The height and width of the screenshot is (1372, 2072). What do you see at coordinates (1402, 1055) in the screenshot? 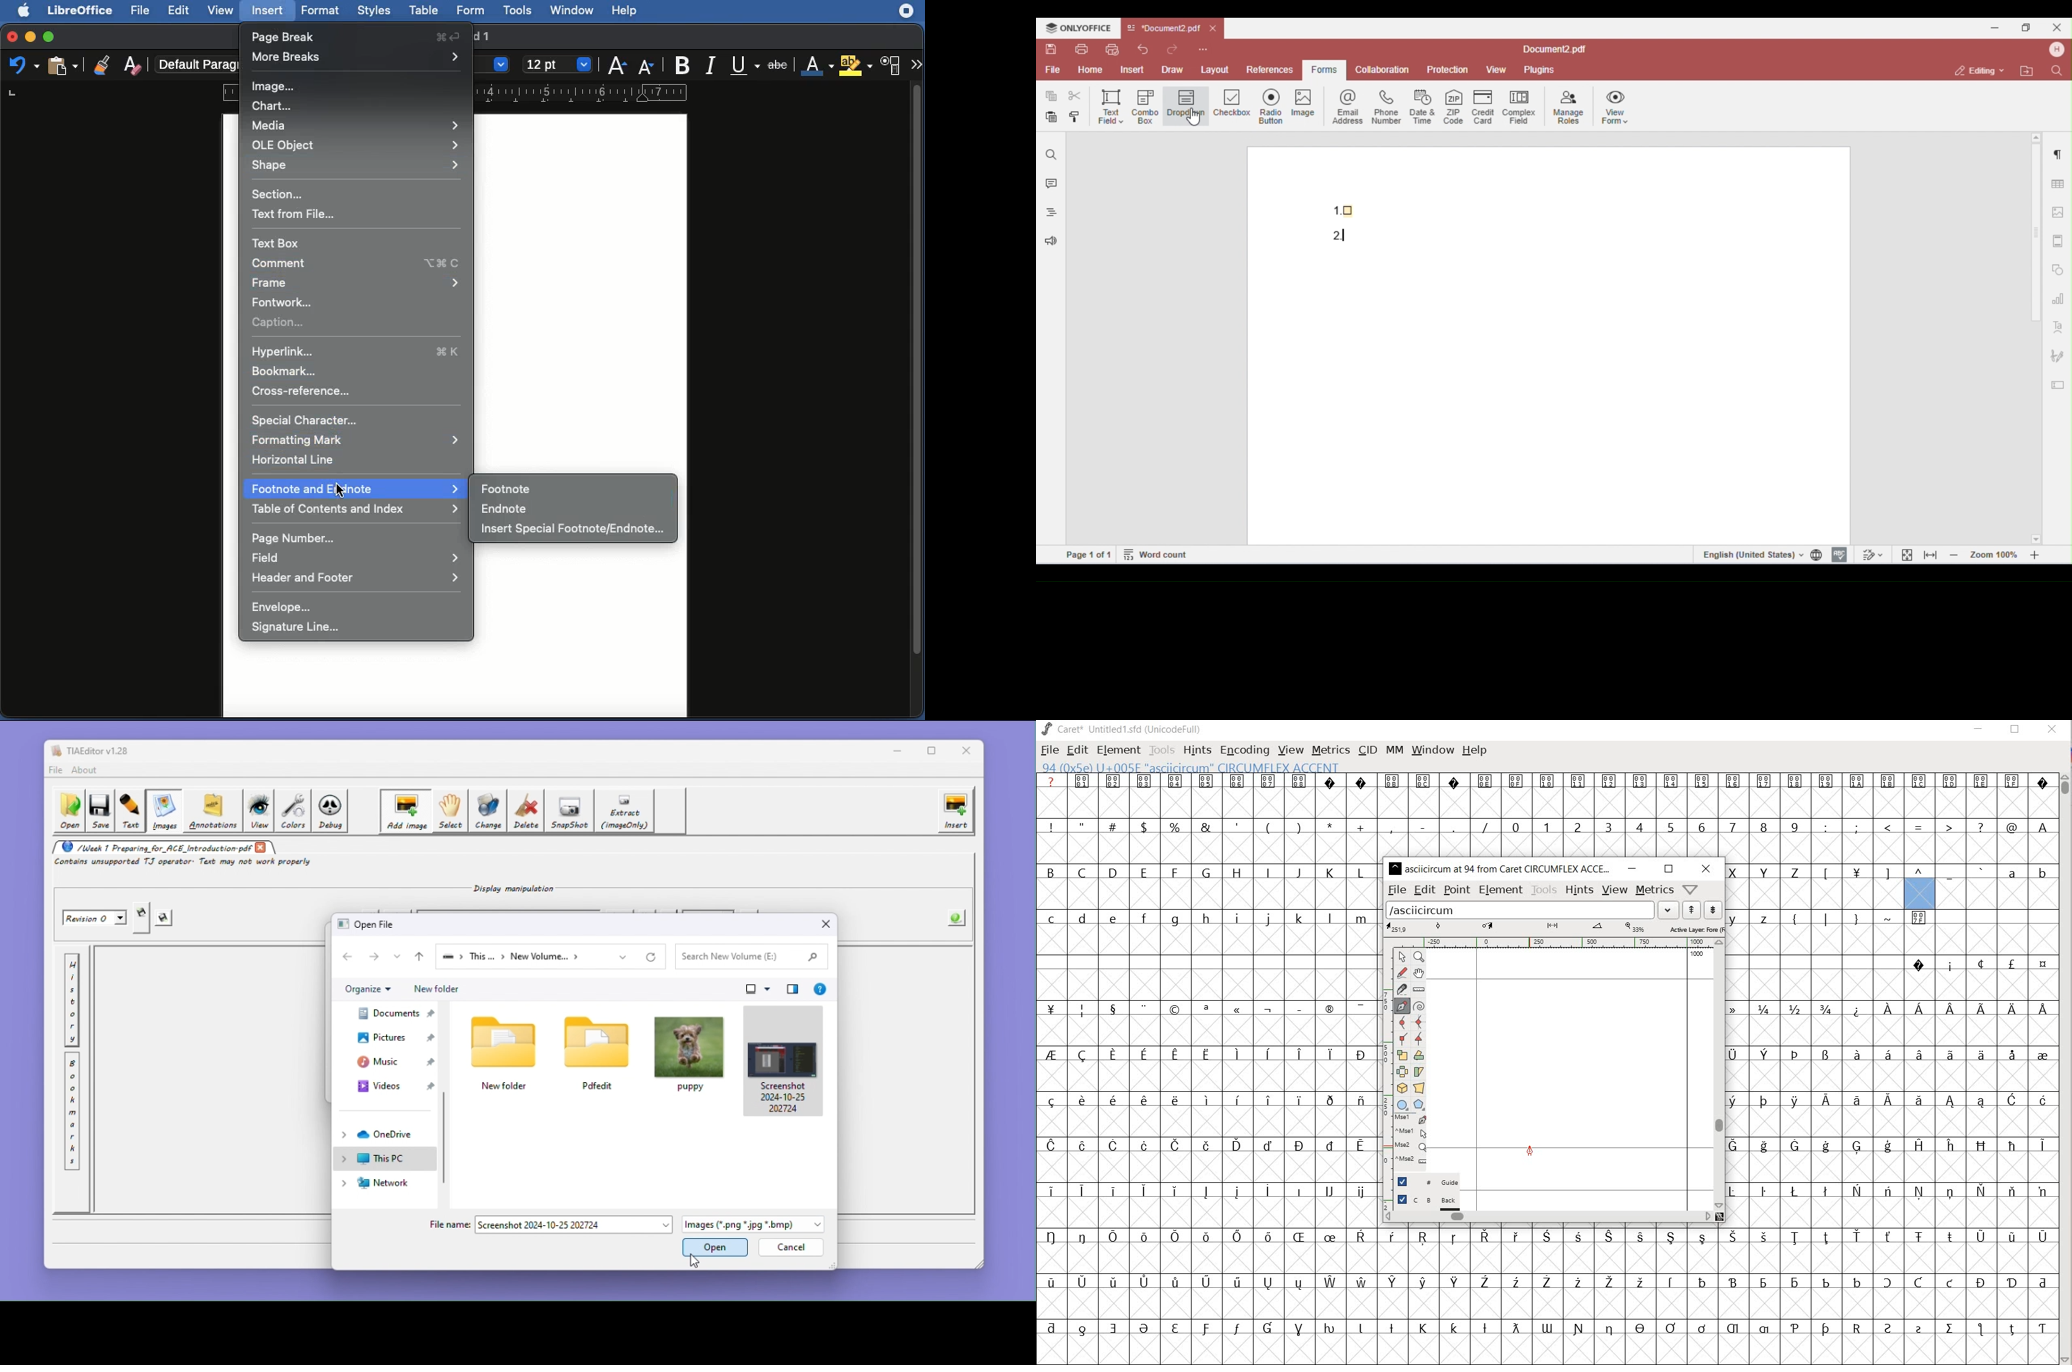
I see `scale the selection` at bounding box center [1402, 1055].